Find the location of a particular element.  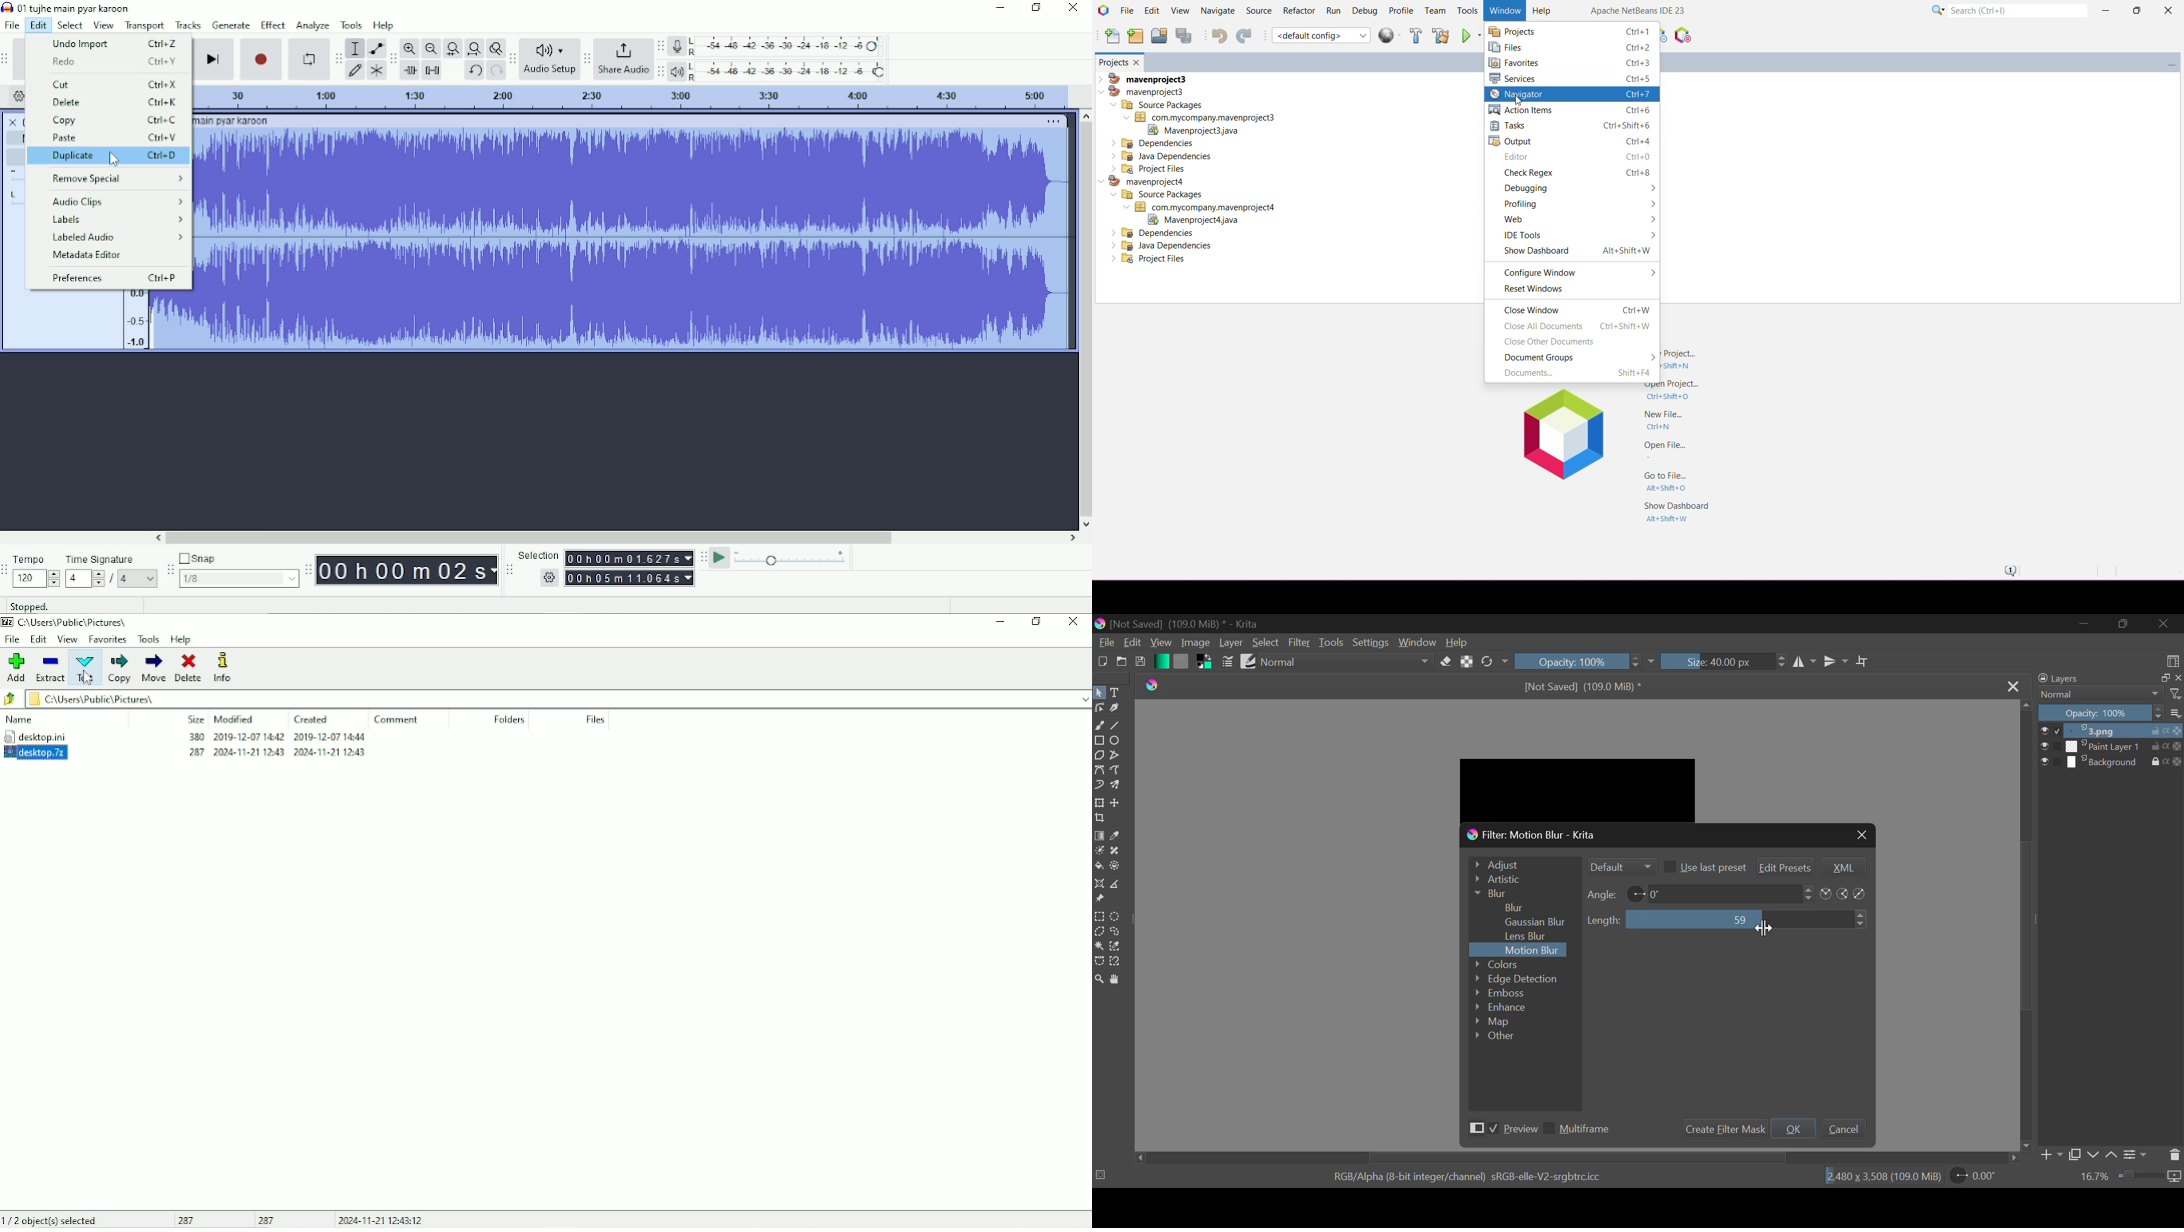

Preferences is located at coordinates (114, 277).